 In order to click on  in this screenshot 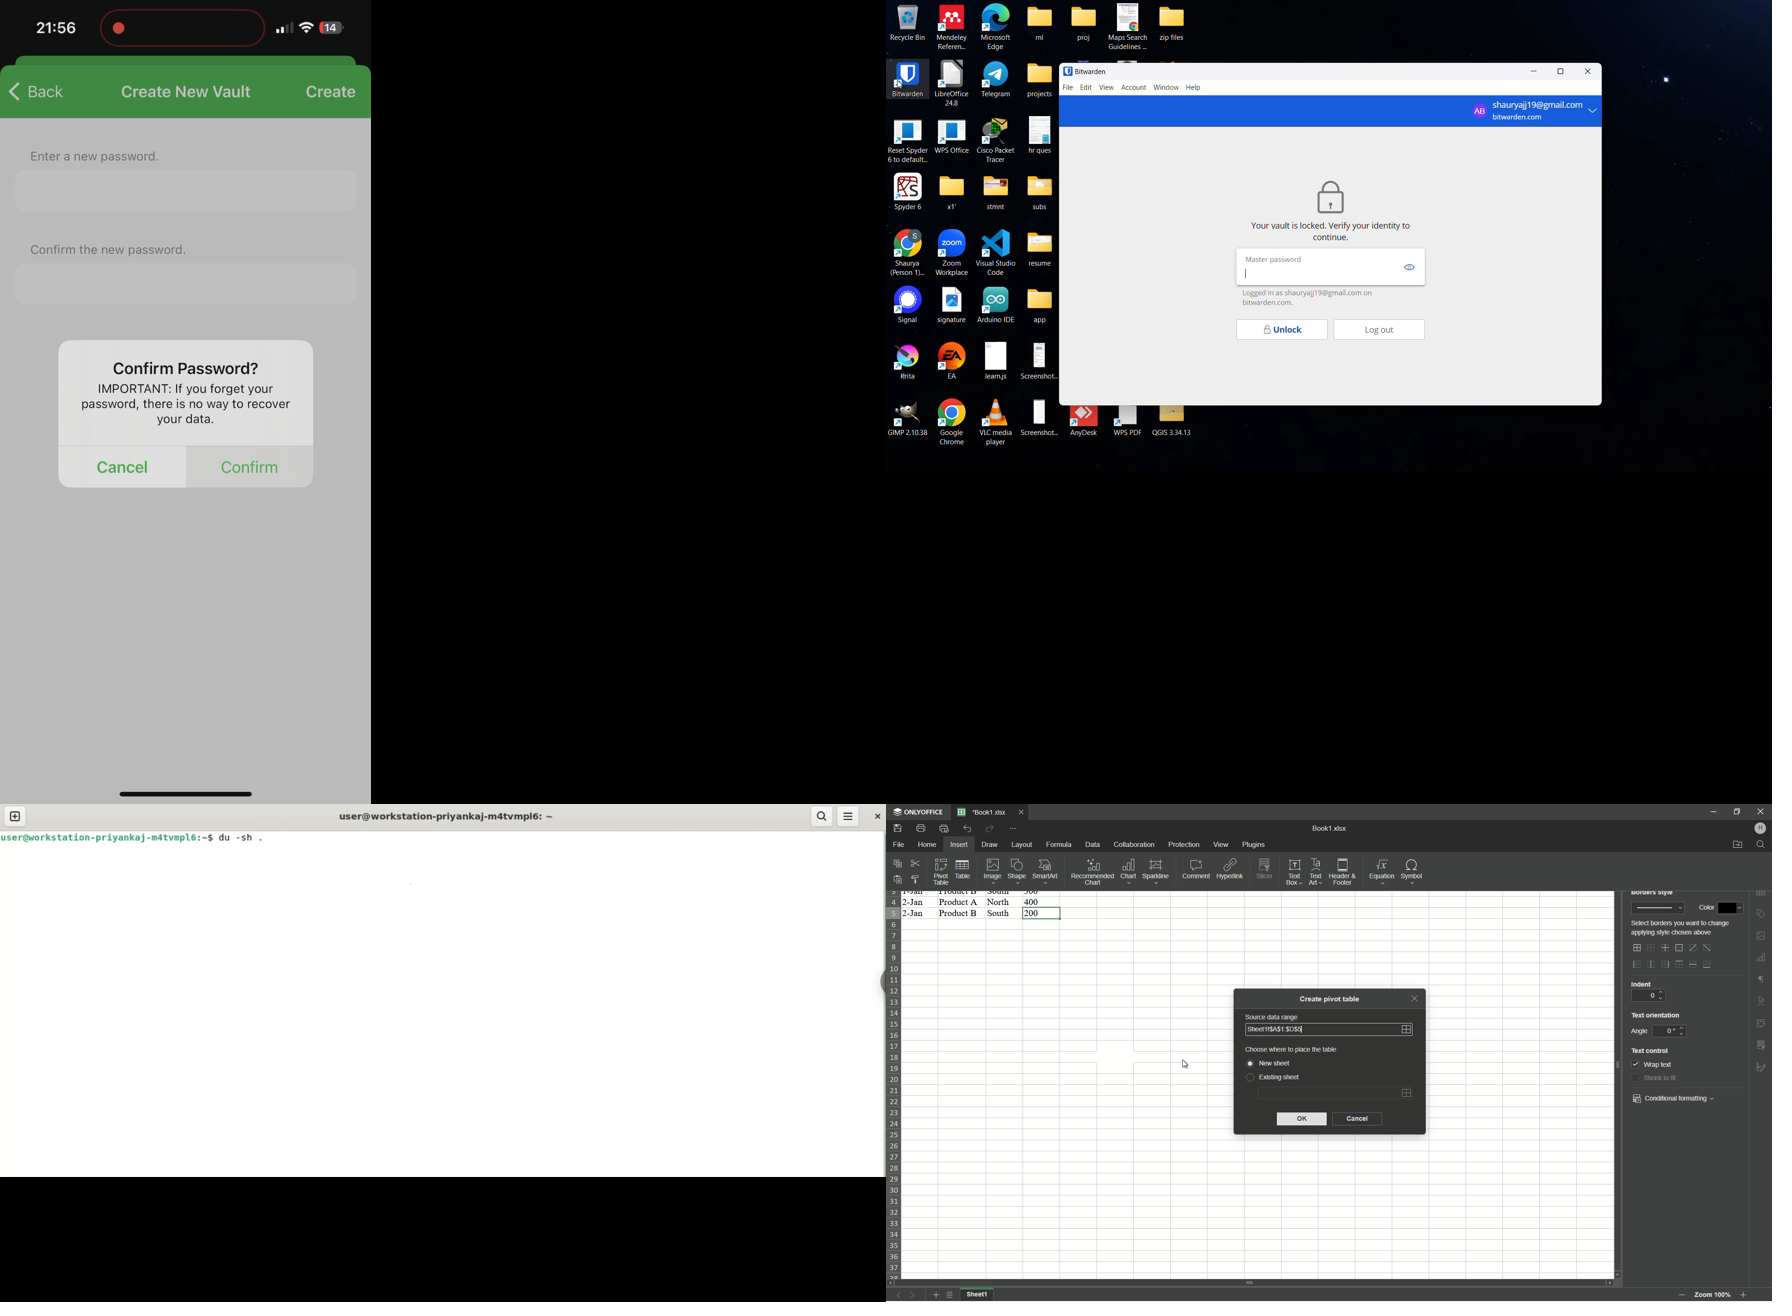, I will do `click(191, 89)`.